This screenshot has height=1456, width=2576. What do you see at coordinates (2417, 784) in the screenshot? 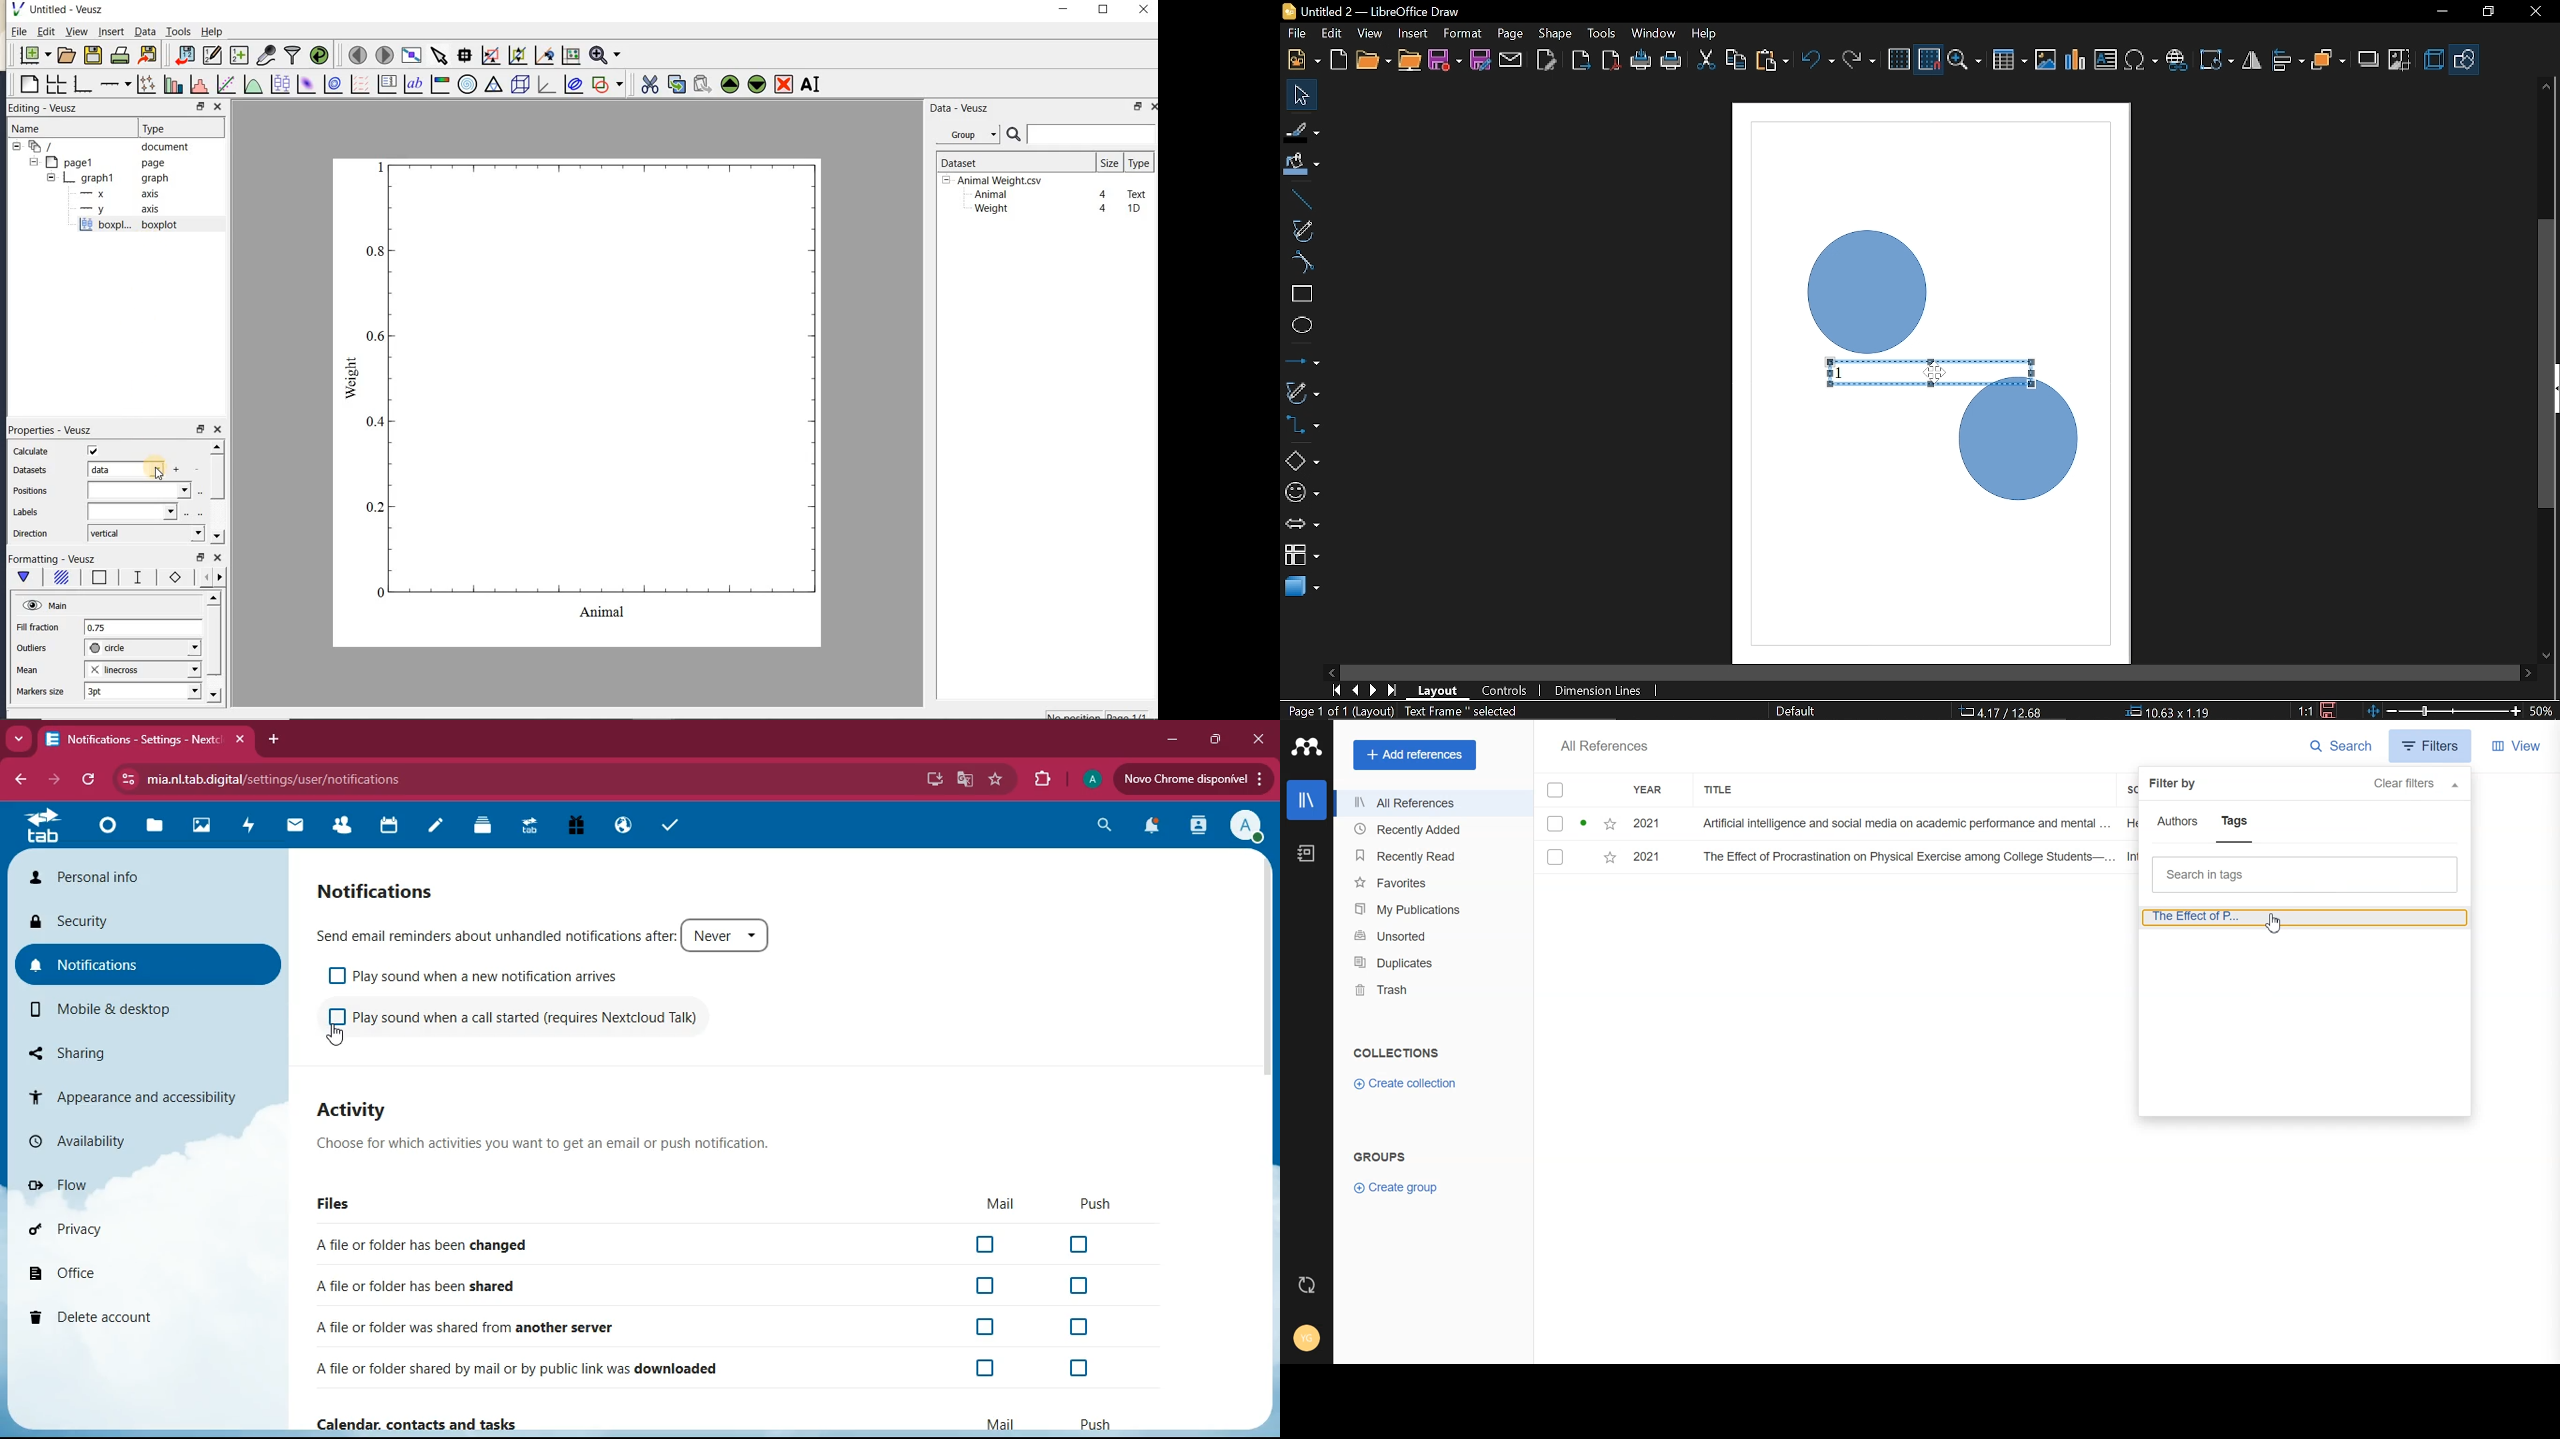
I see `Clear filters` at bounding box center [2417, 784].